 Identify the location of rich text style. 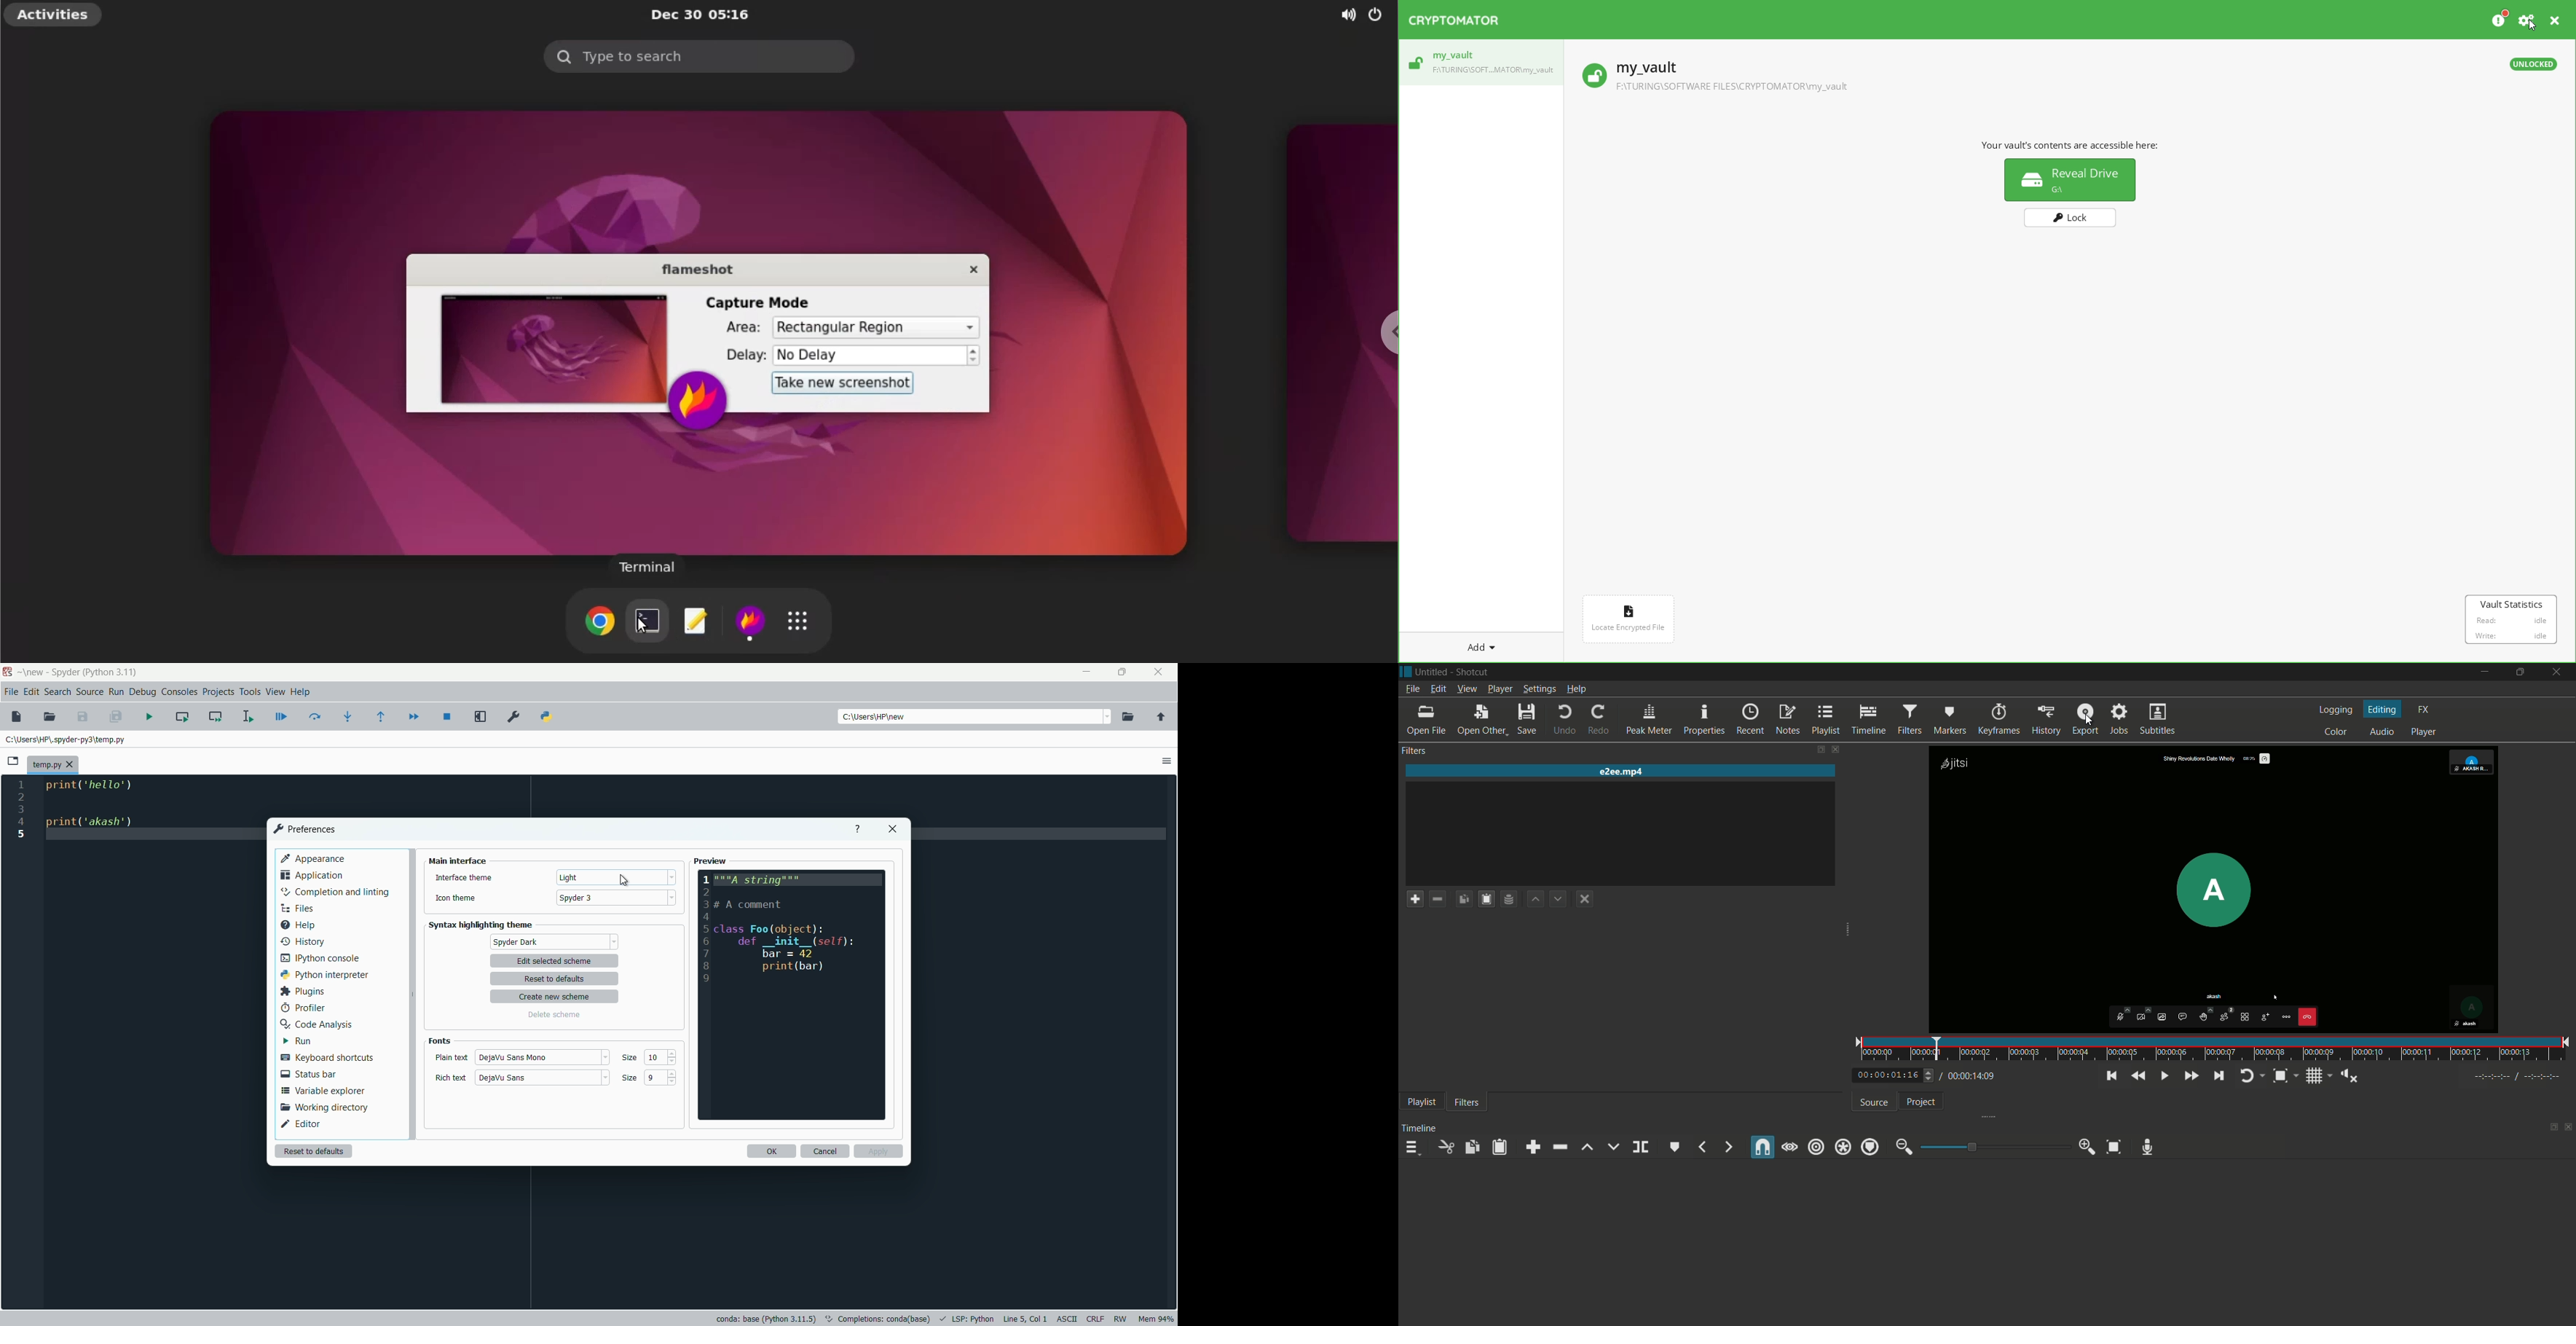
(503, 1079).